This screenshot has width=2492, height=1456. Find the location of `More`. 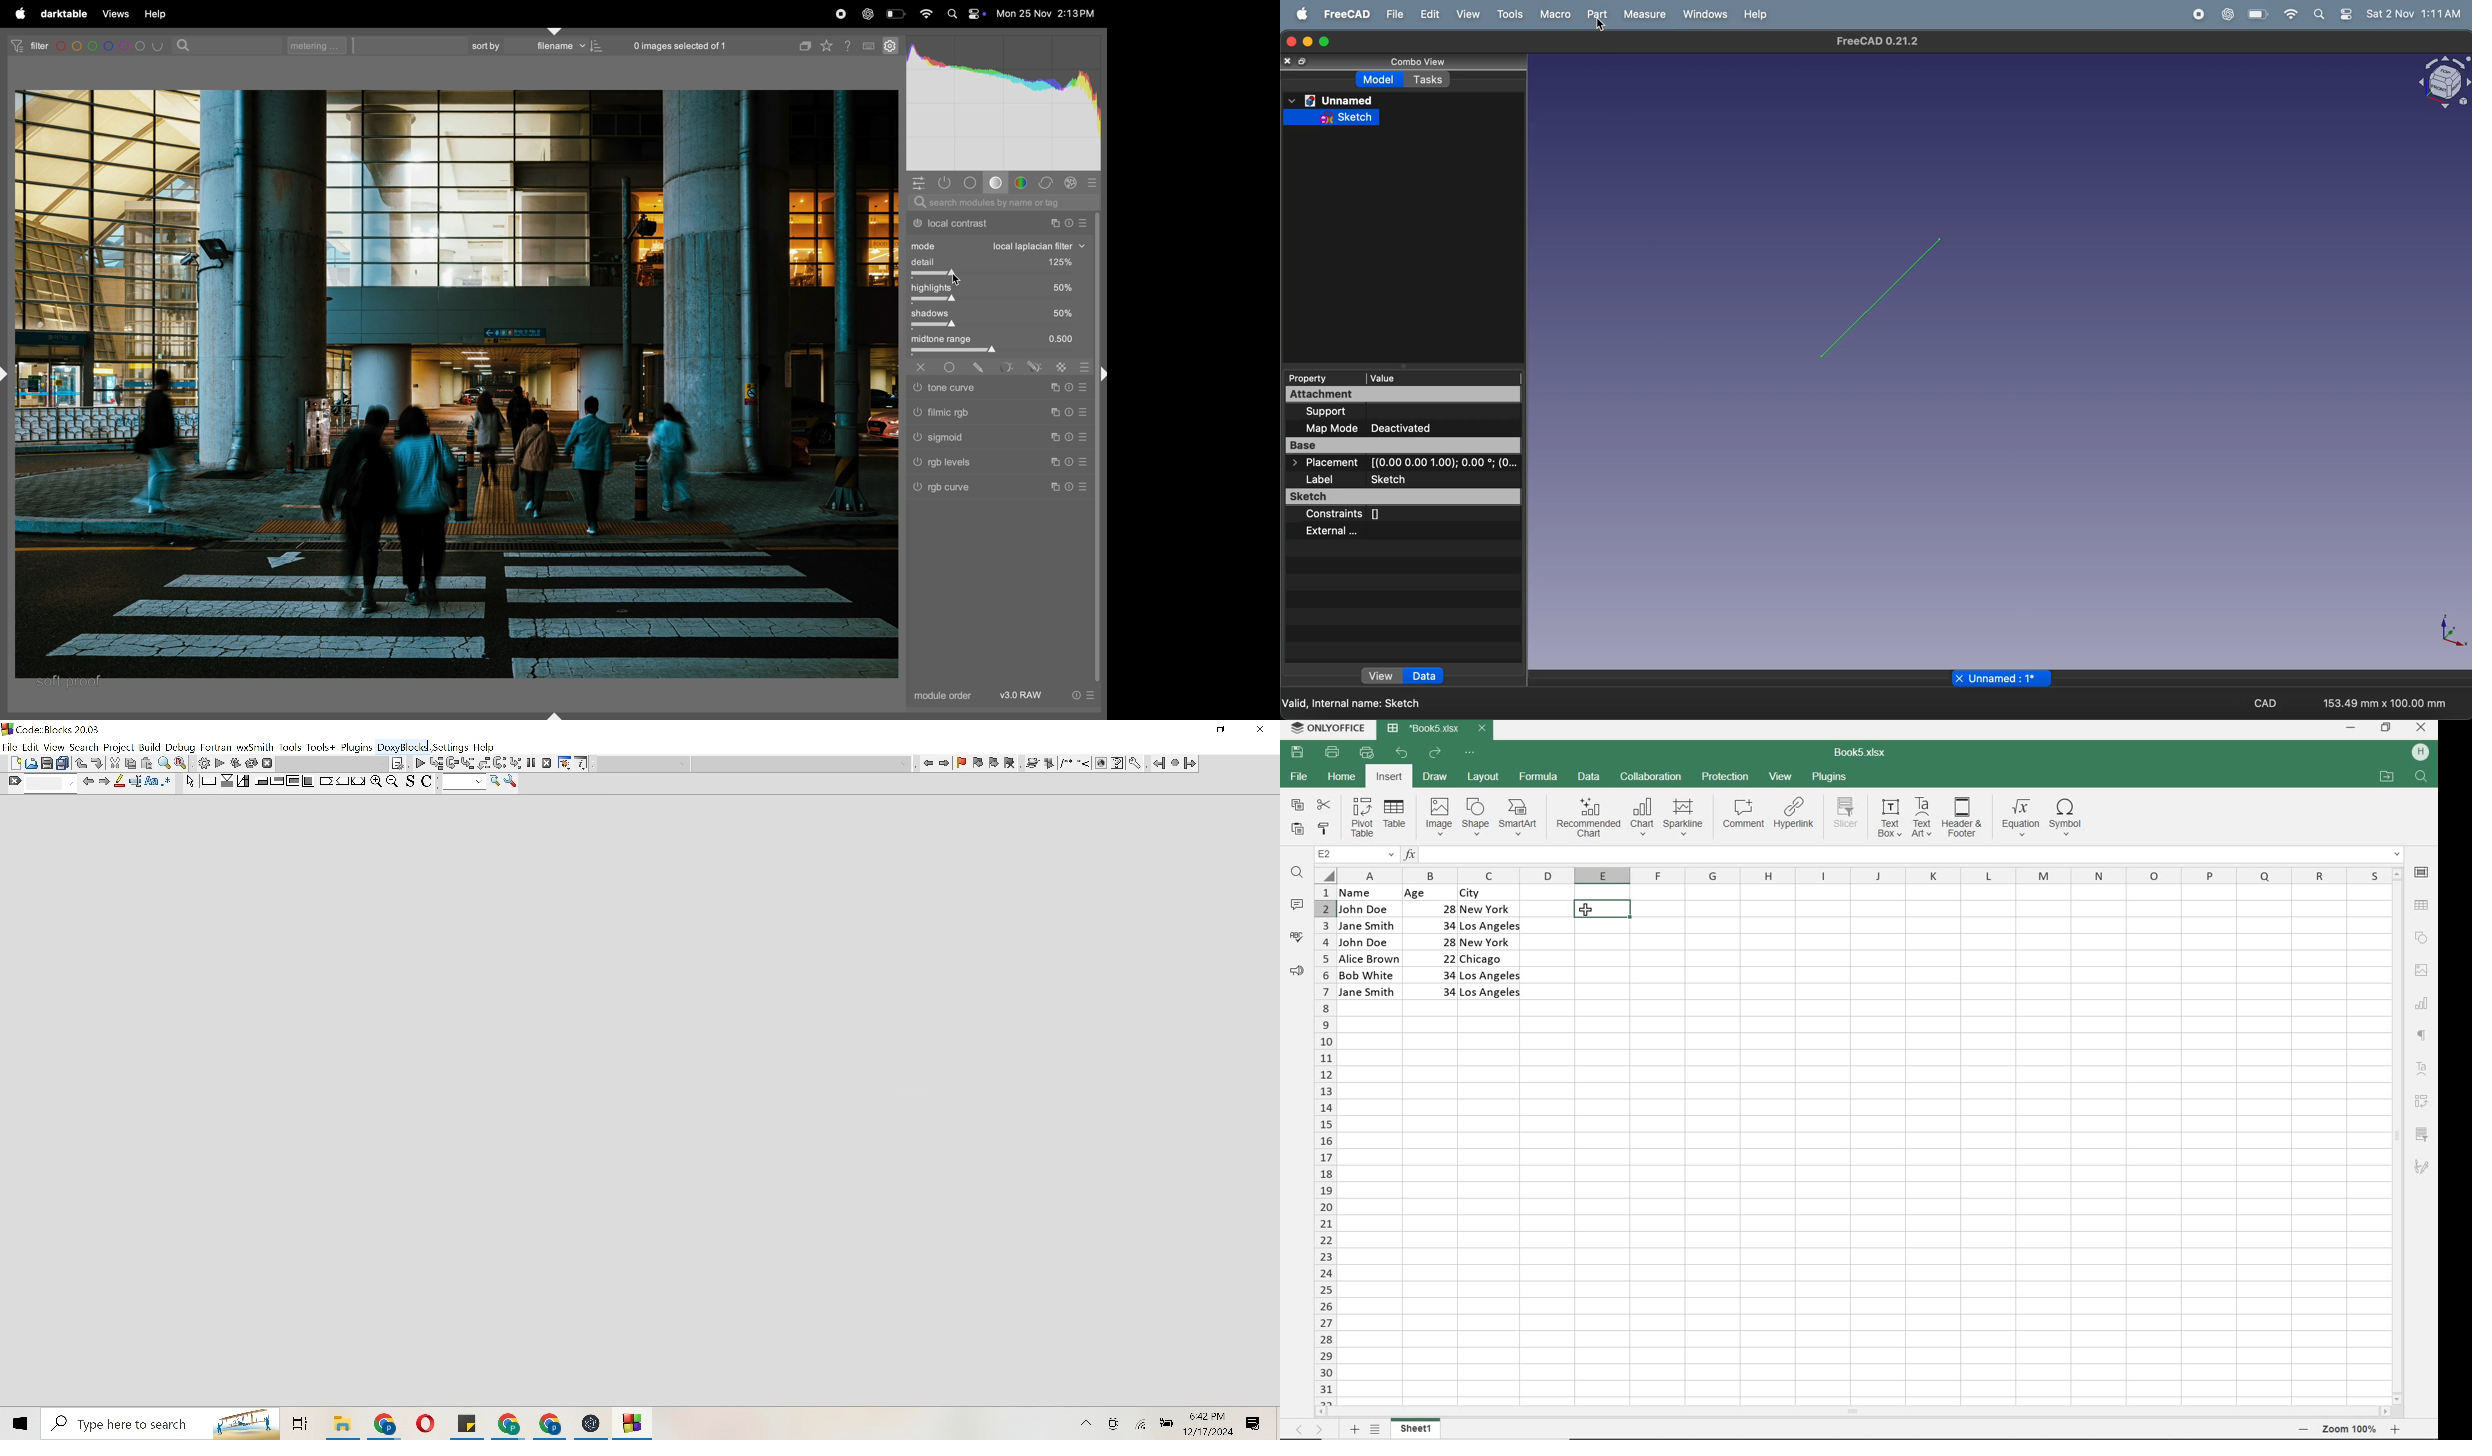

More is located at coordinates (1087, 1423).